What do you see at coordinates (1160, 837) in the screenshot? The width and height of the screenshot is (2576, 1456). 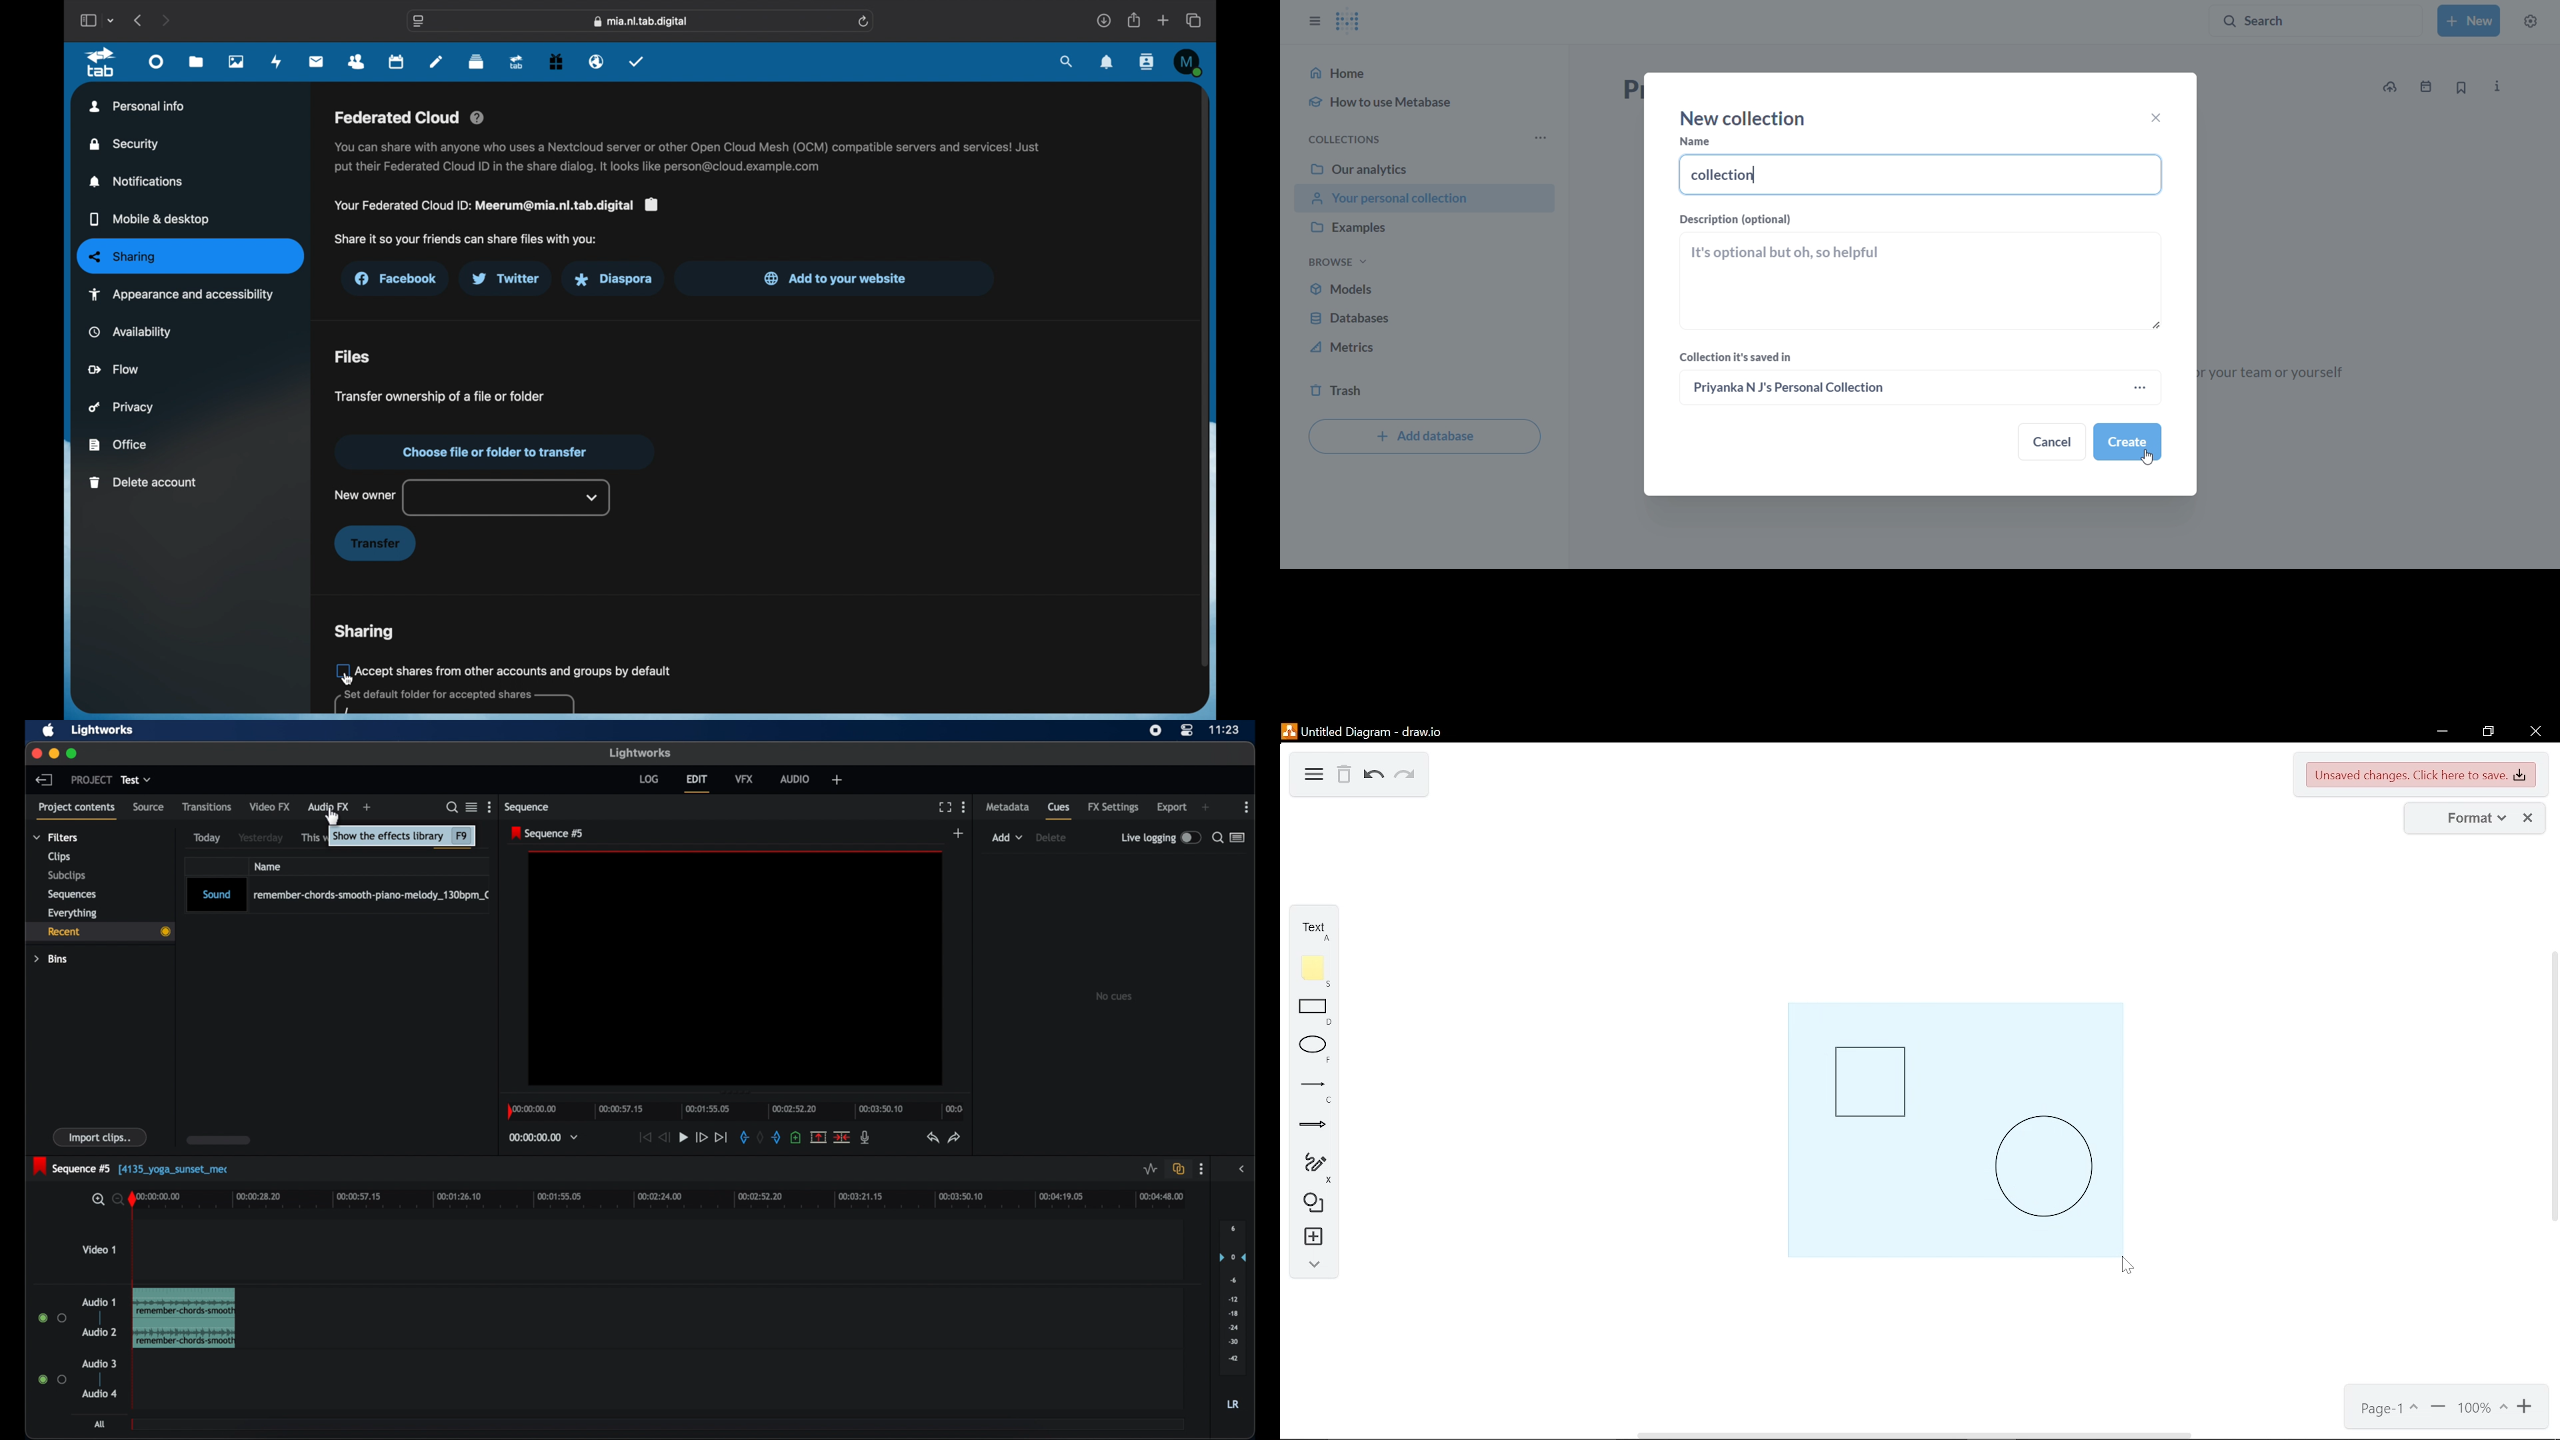 I see `live logging` at bounding box center [1160, 837].